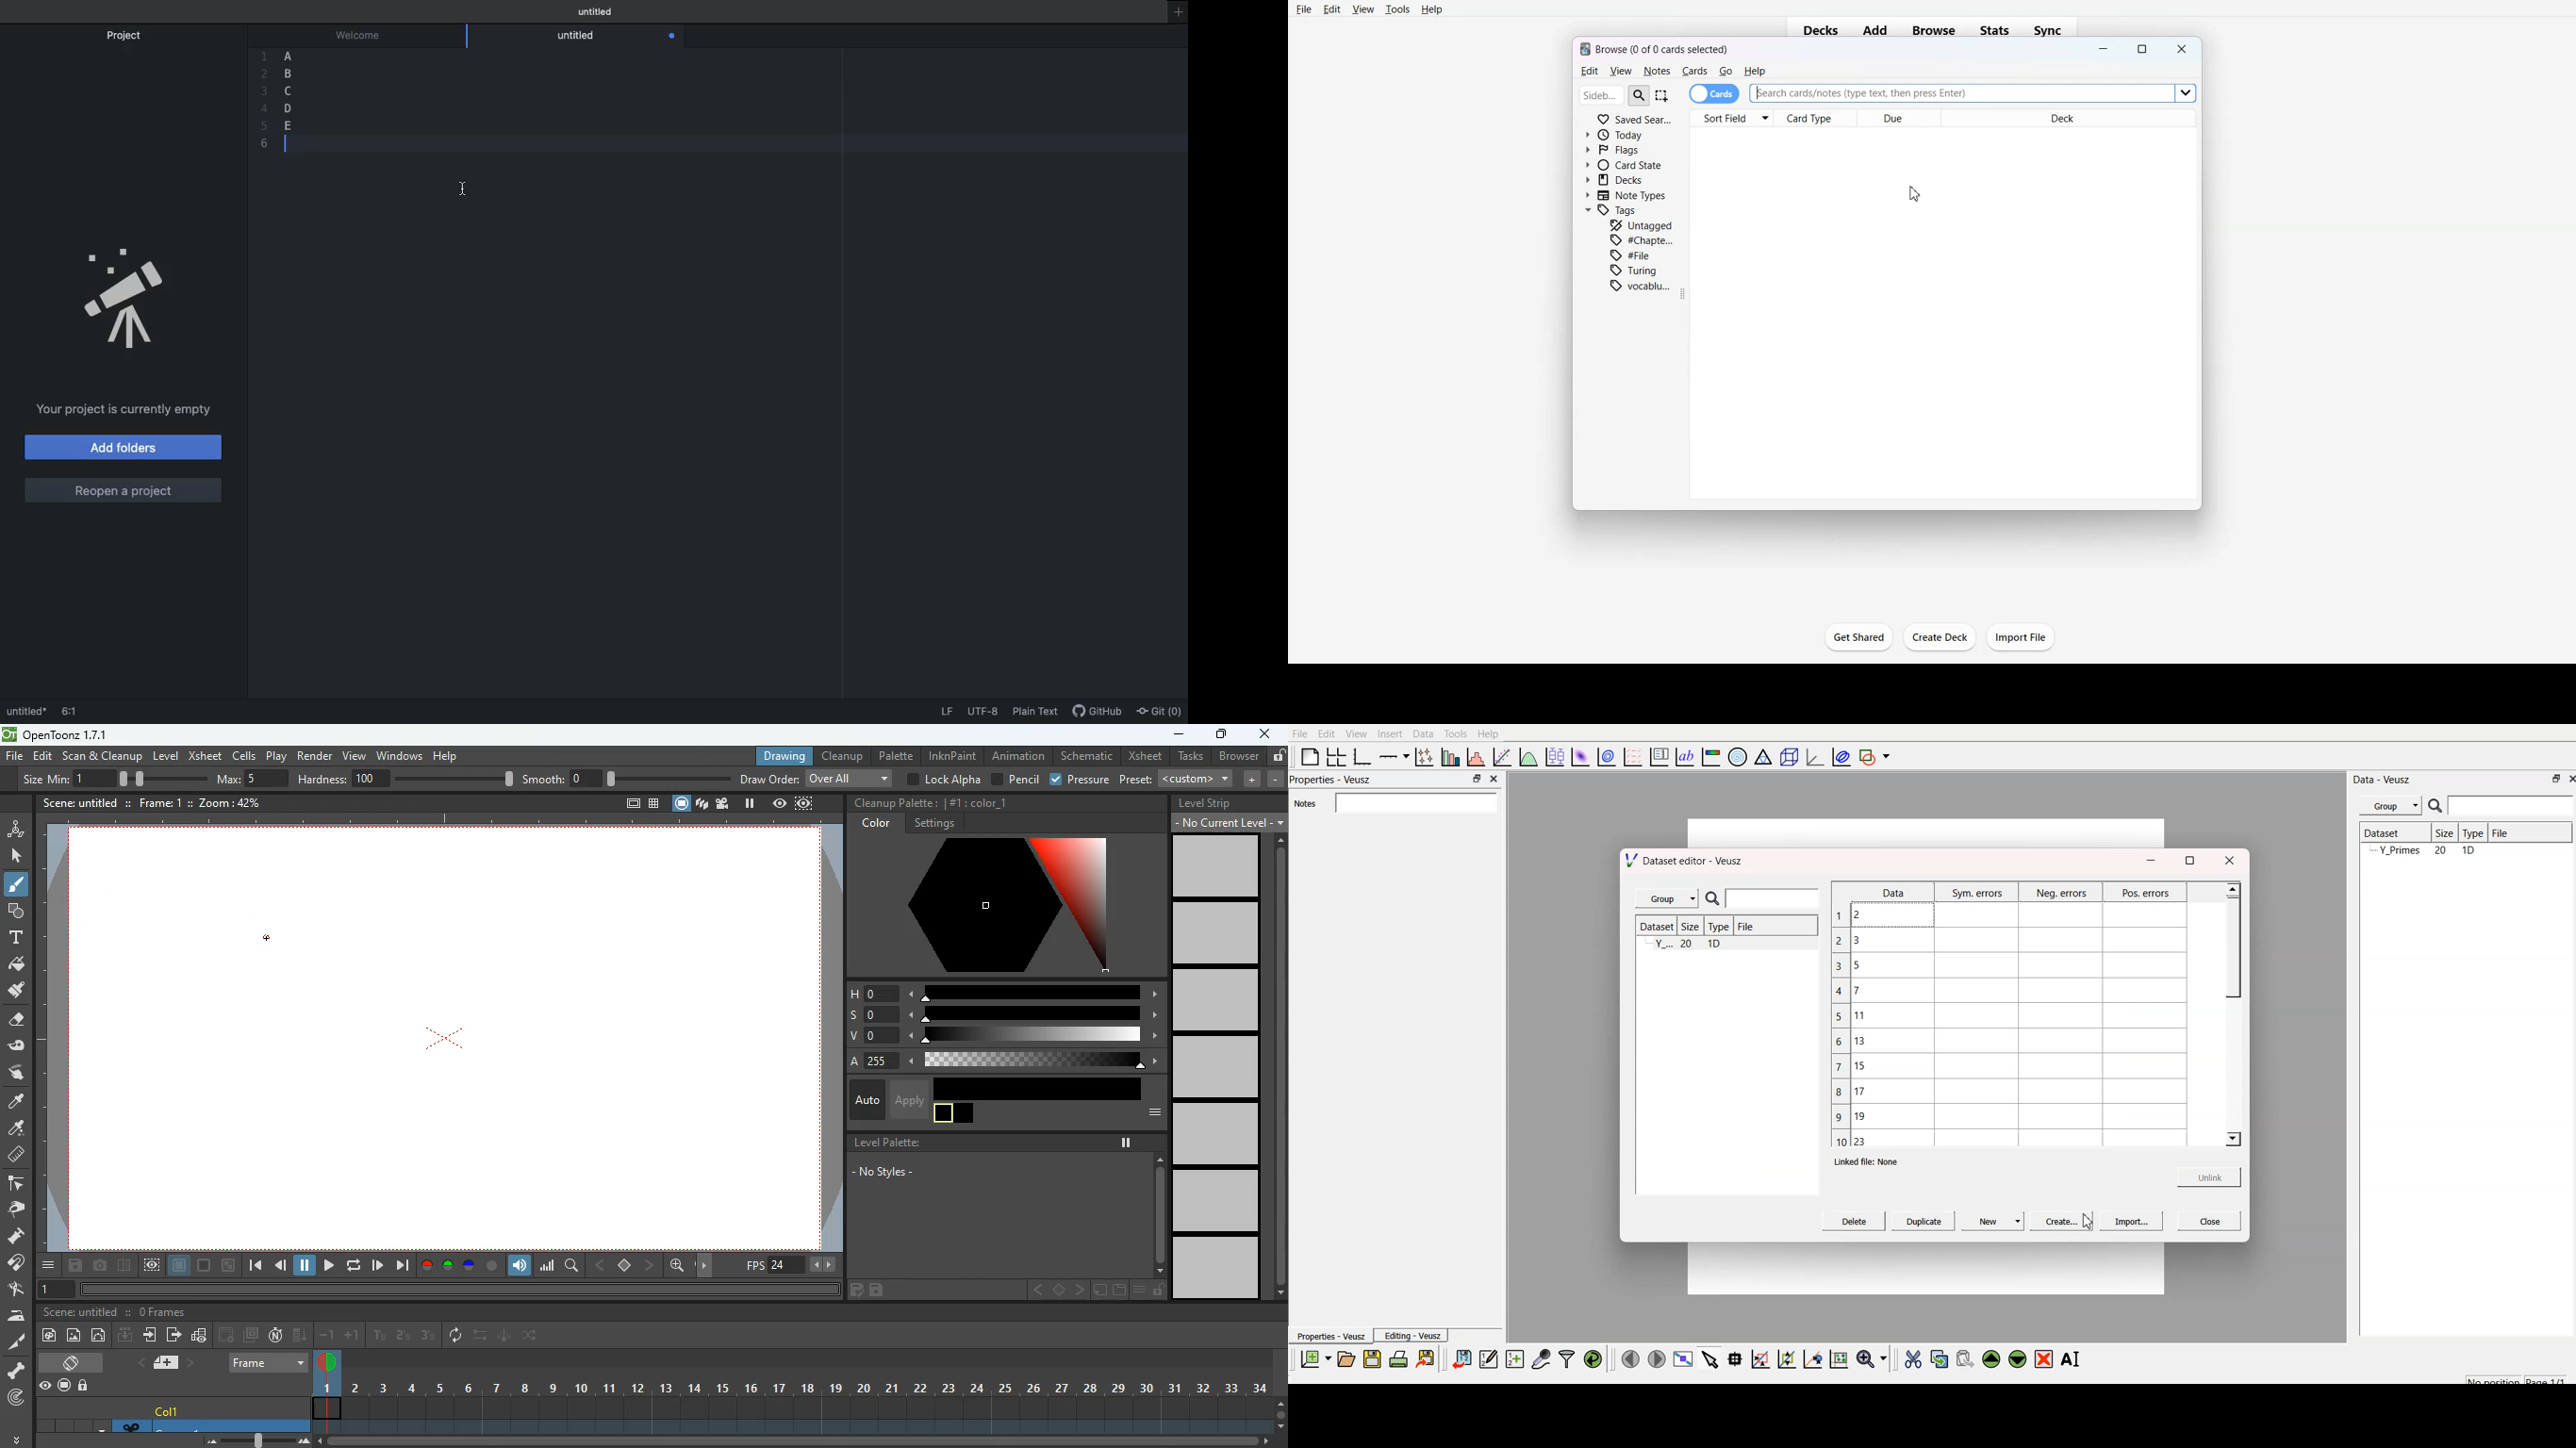 This screenshot has width=2576, height=1456. Describe the element at coordinates (2180, 49) in the screenshot. I see `Close` at that location.